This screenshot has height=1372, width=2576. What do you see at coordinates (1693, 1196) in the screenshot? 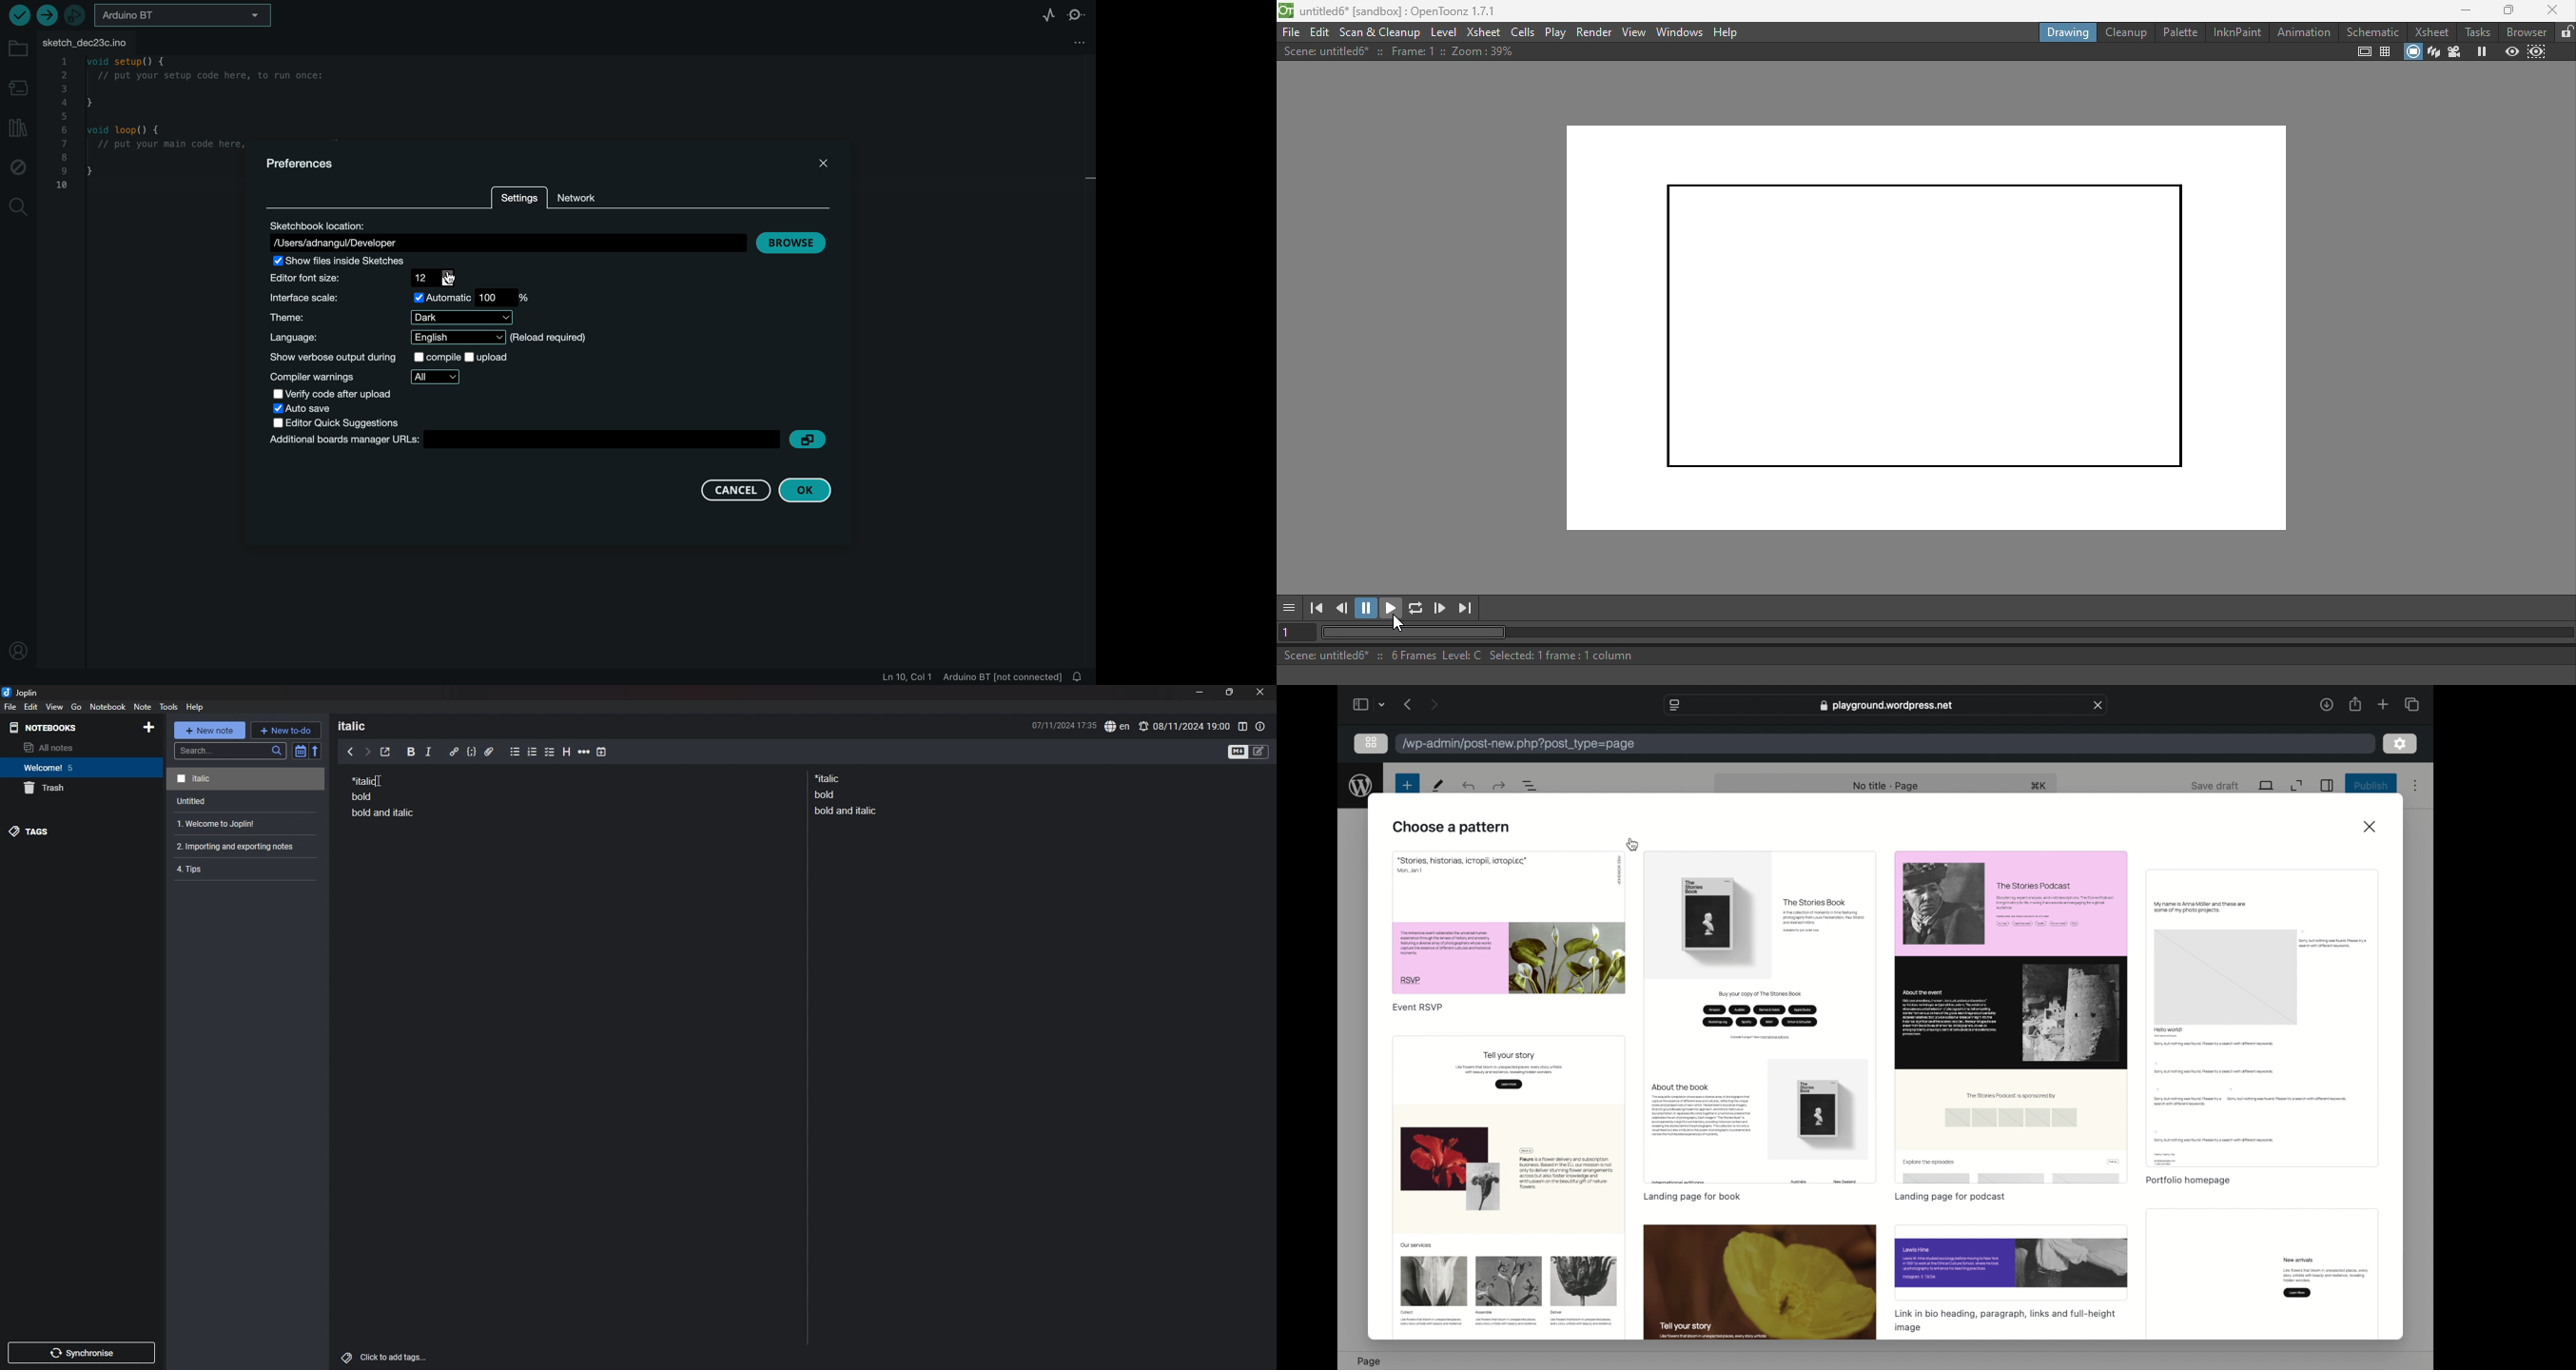
I see `landing page for book` at bounding box center [1693, 1196].